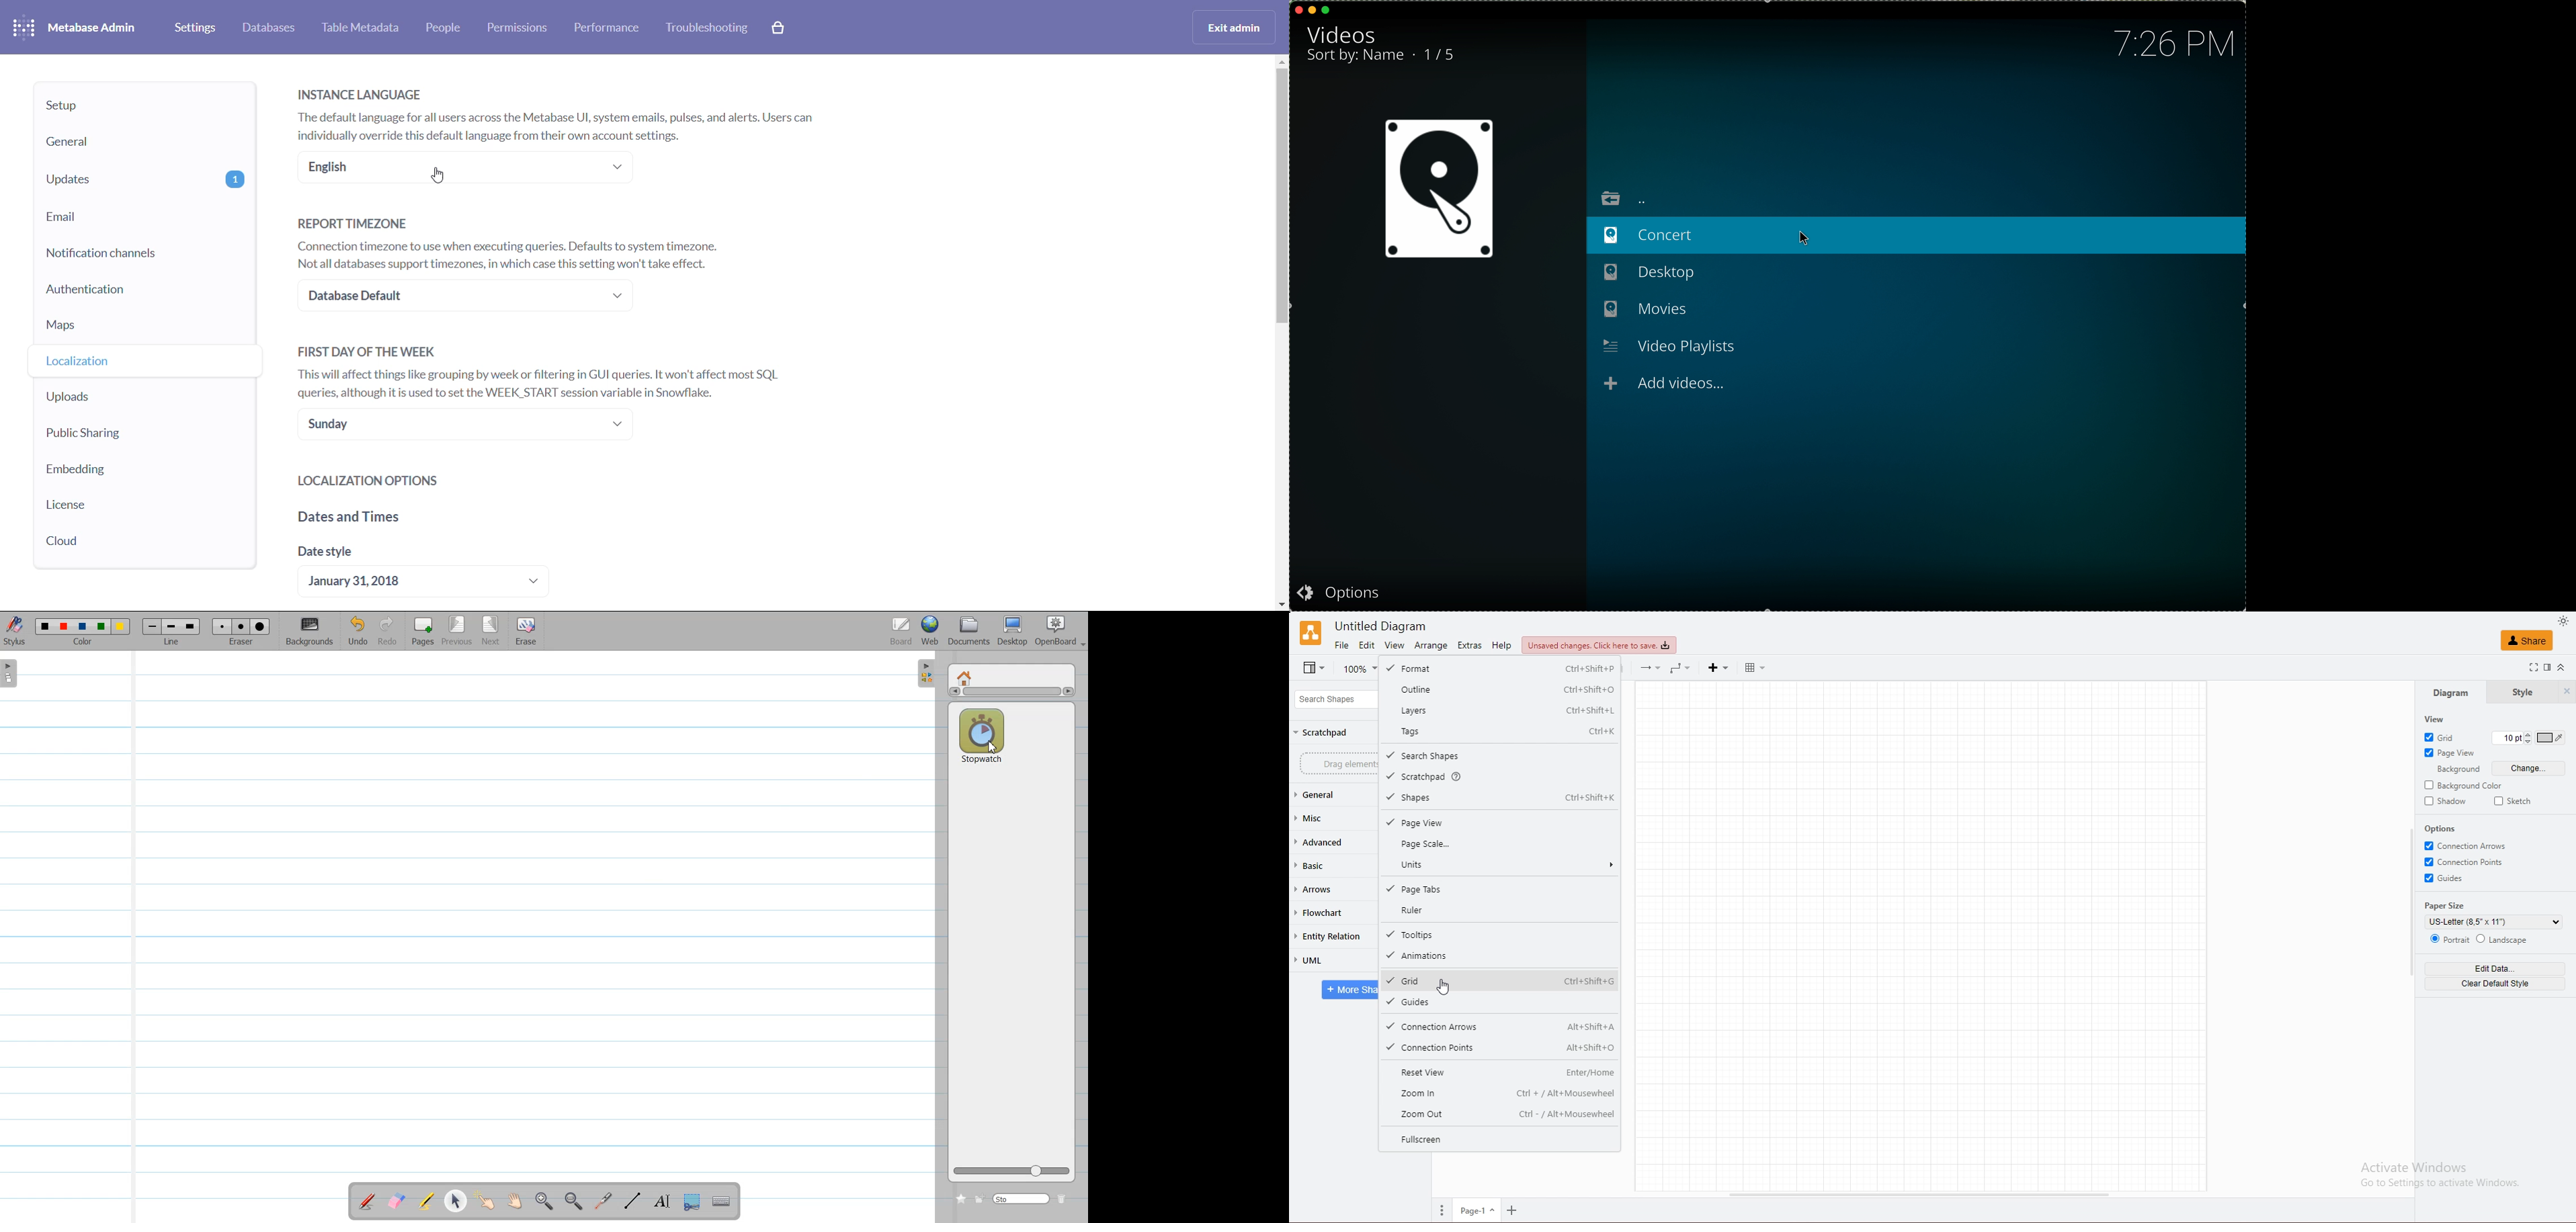 The height and width of the screenshot is (1232, 2576). Describe the element at coordinates (2469, 862) in the screenshot. I see `connection points` at that location.